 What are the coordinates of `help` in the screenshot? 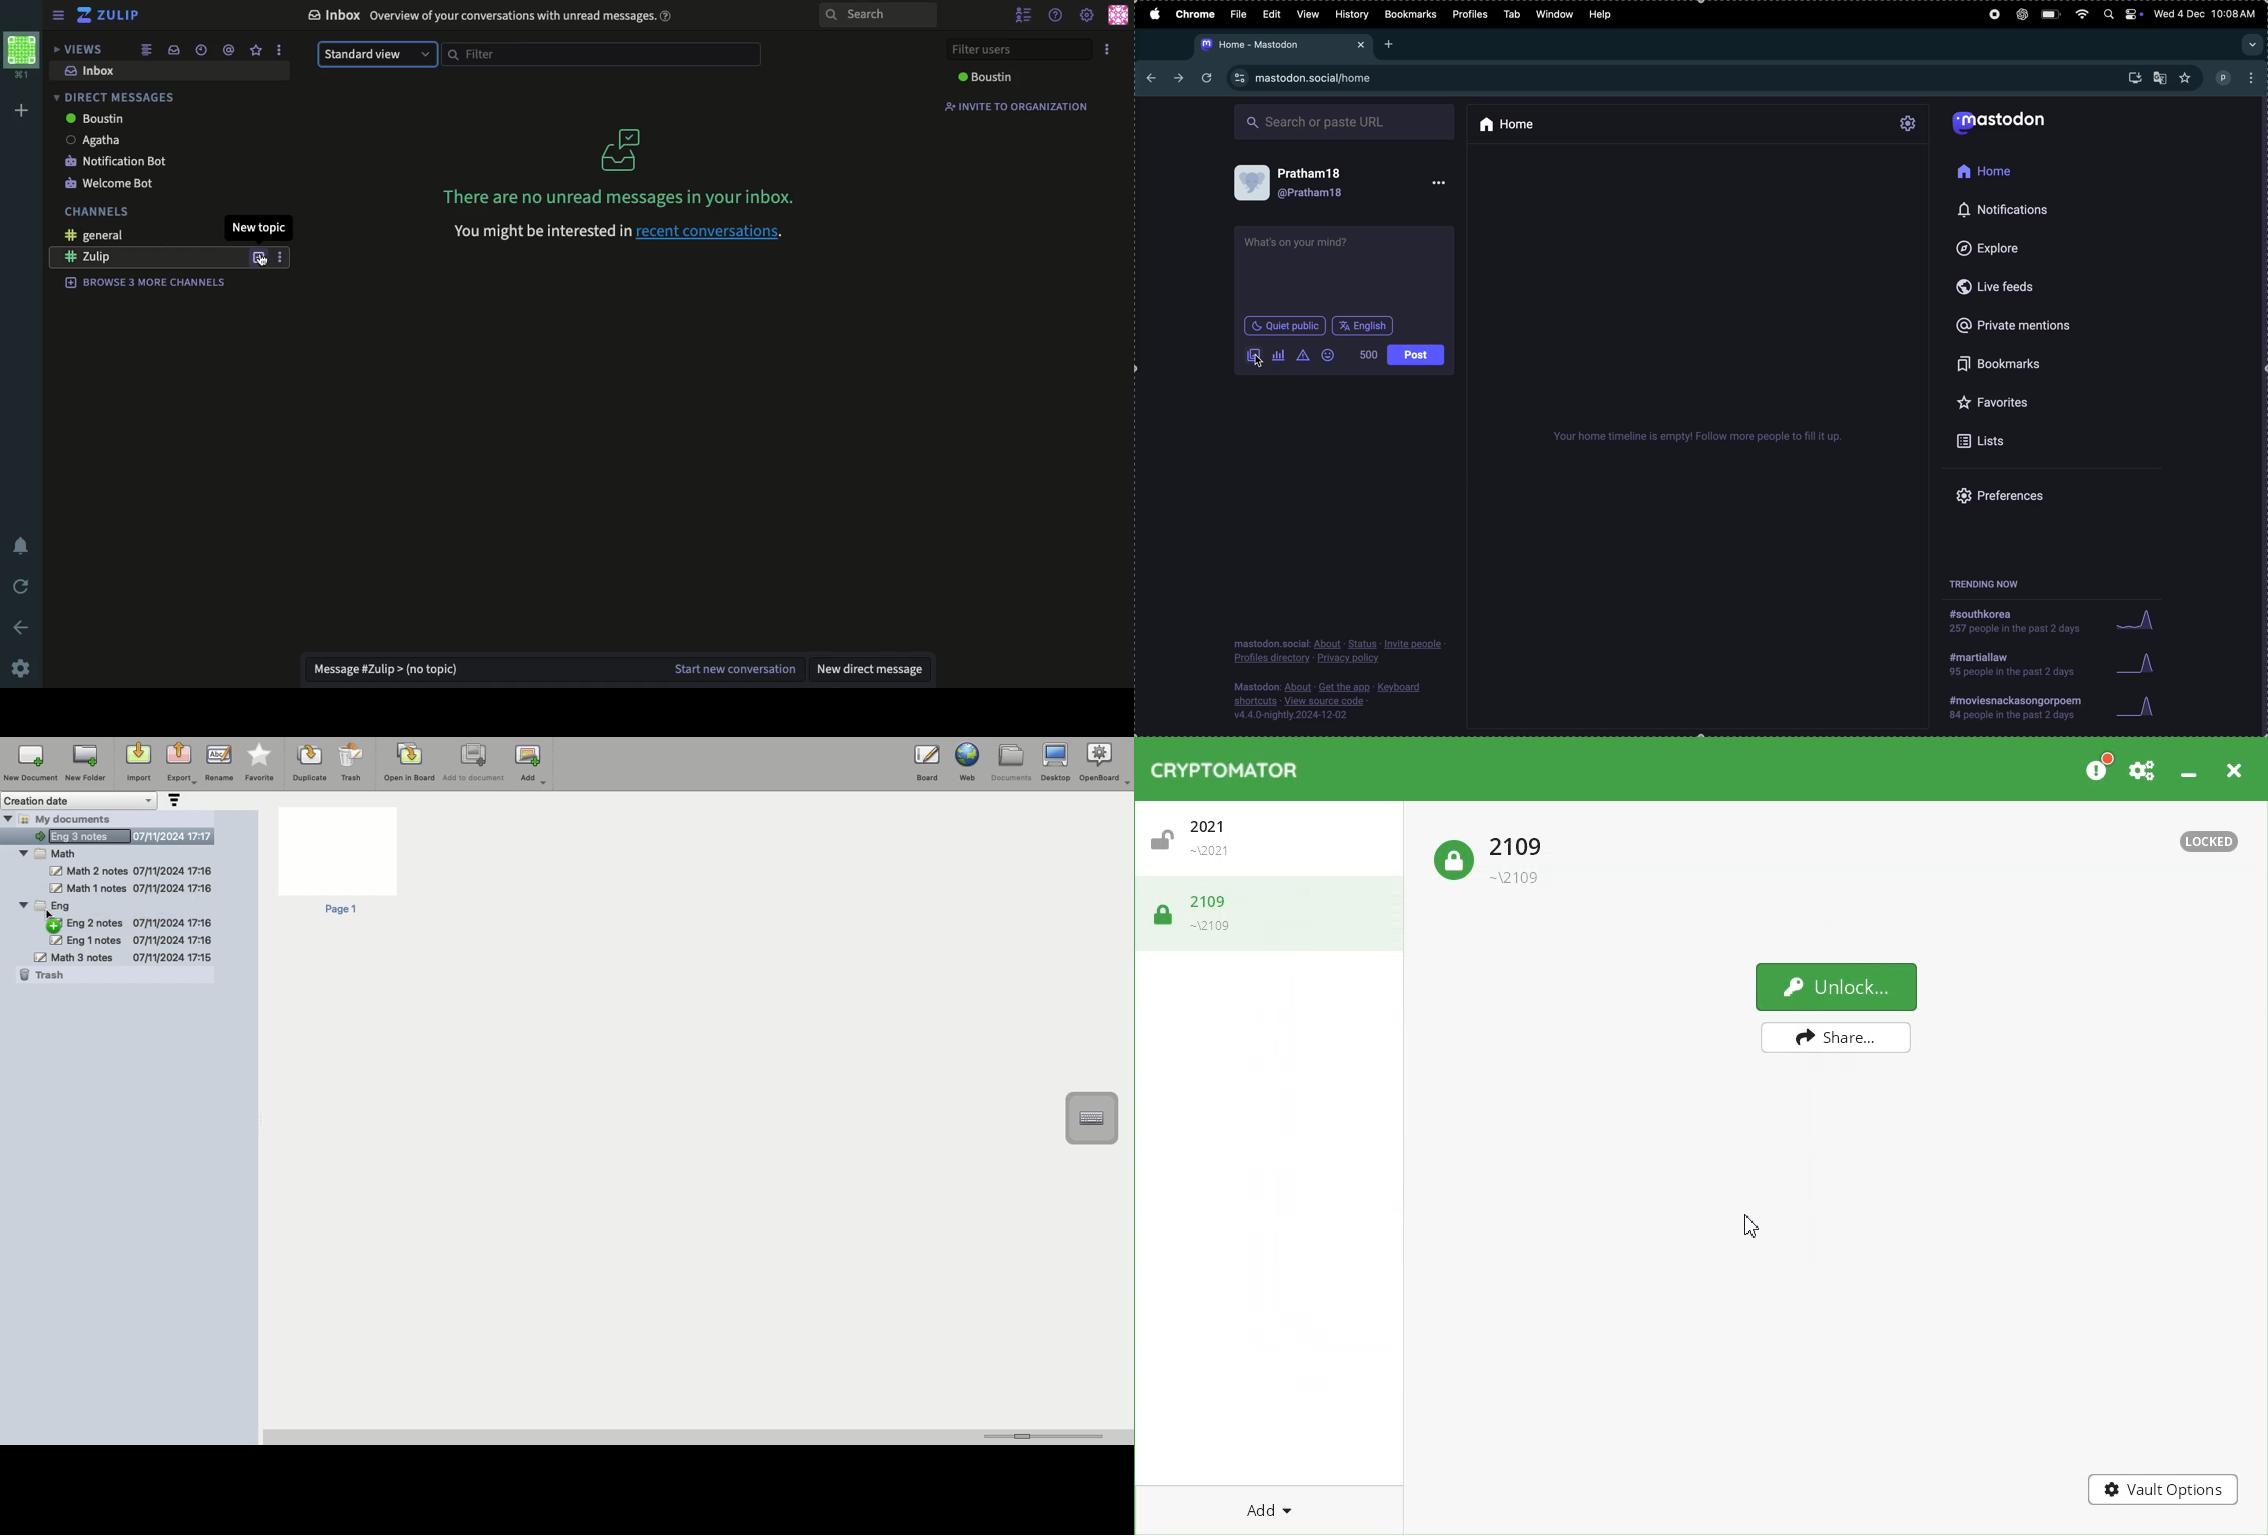 It's located at (1605, 12).